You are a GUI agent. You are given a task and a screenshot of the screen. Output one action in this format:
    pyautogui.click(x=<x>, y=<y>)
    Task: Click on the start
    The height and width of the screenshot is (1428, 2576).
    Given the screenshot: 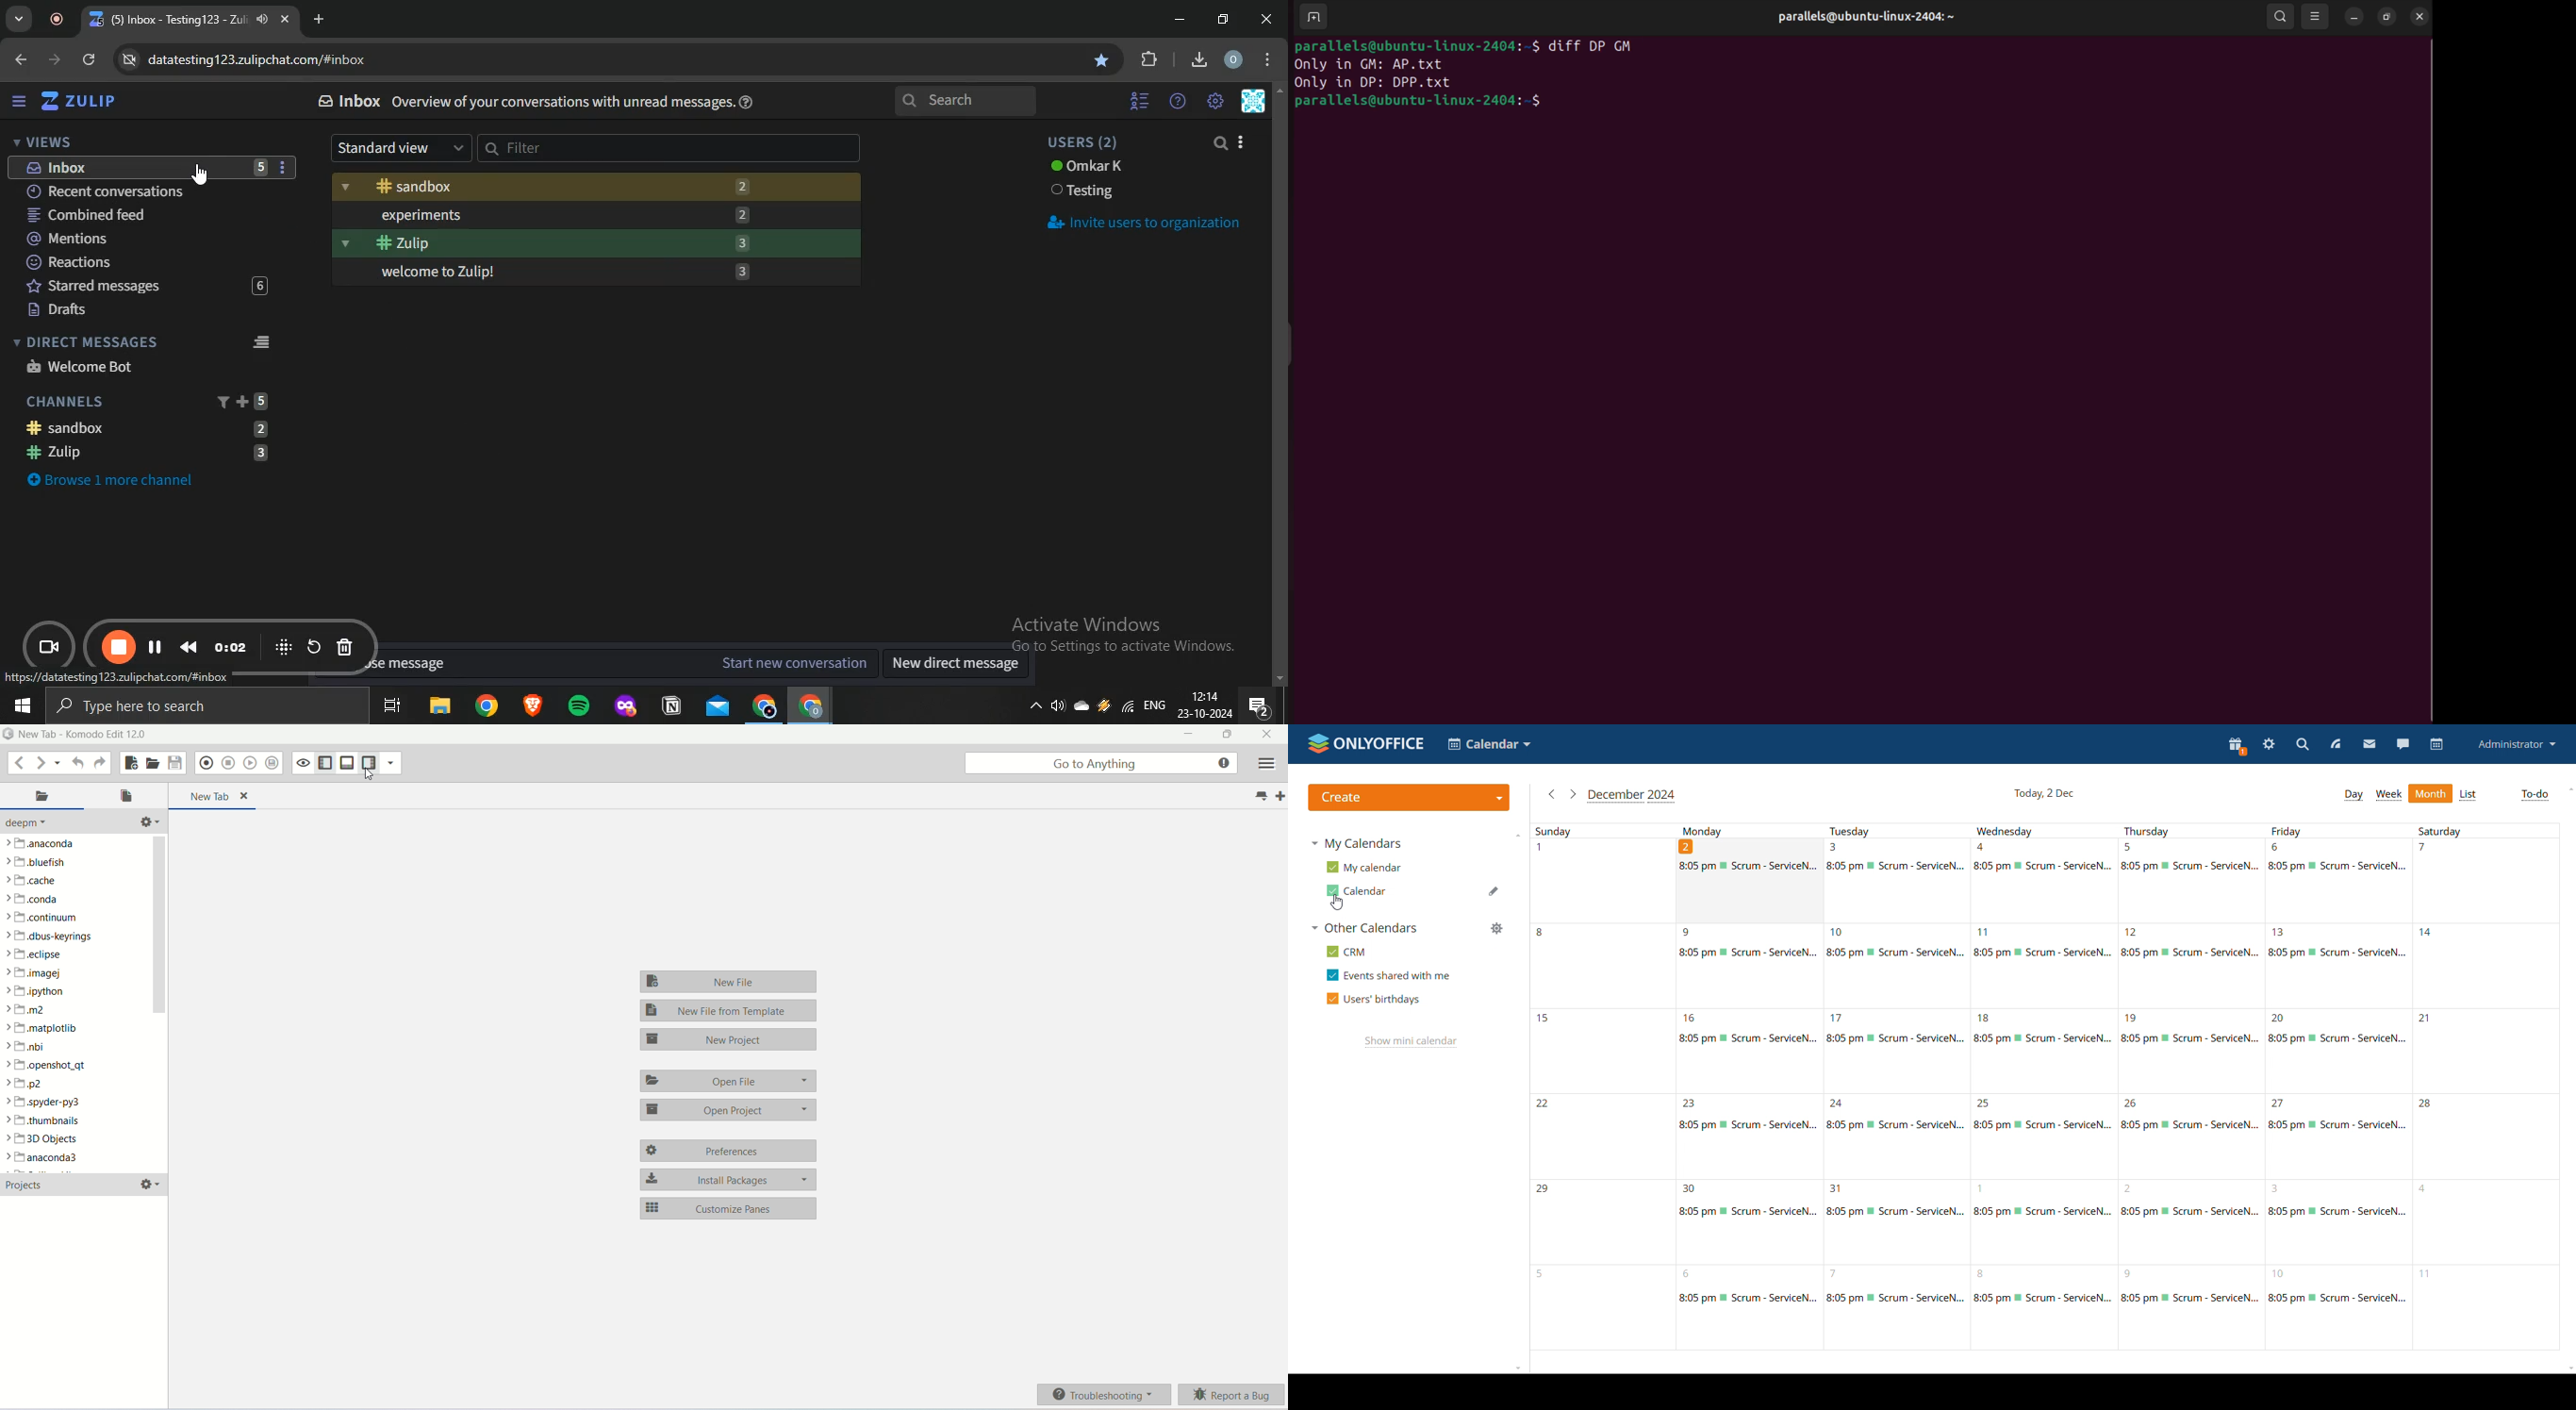 What is the action you would take?
    pyautogui.click(x=19, y=708)
    